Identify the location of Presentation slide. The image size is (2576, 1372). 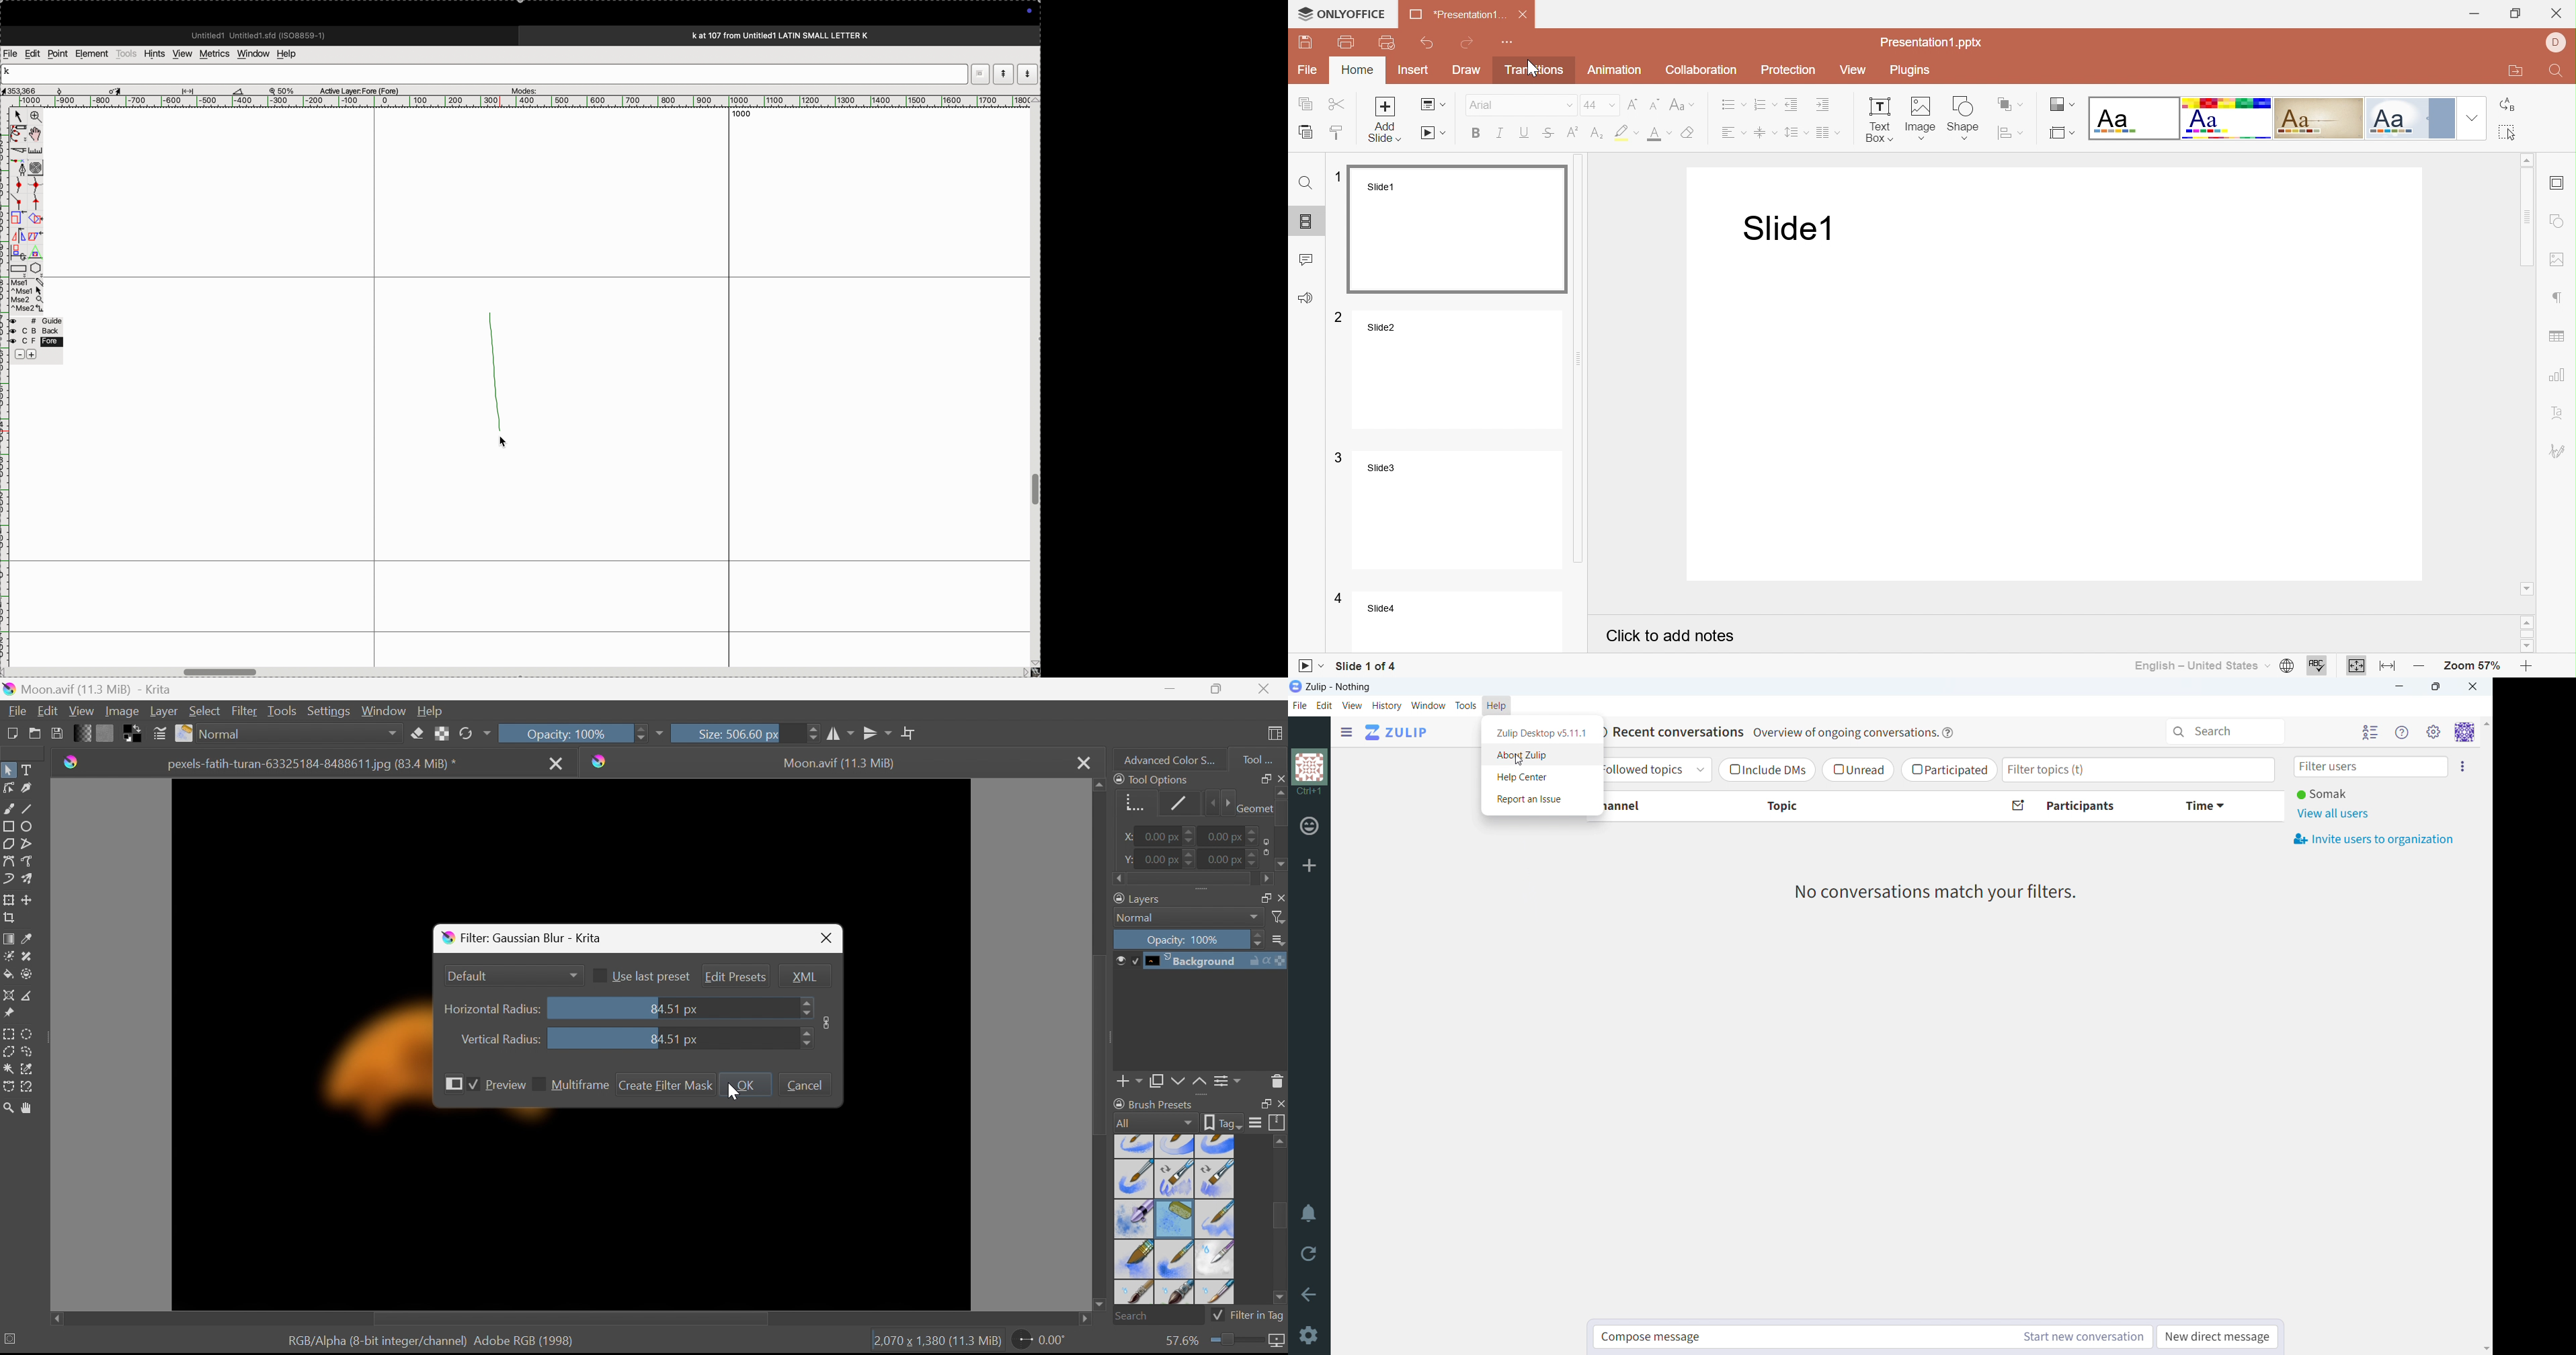
(2061, 376).